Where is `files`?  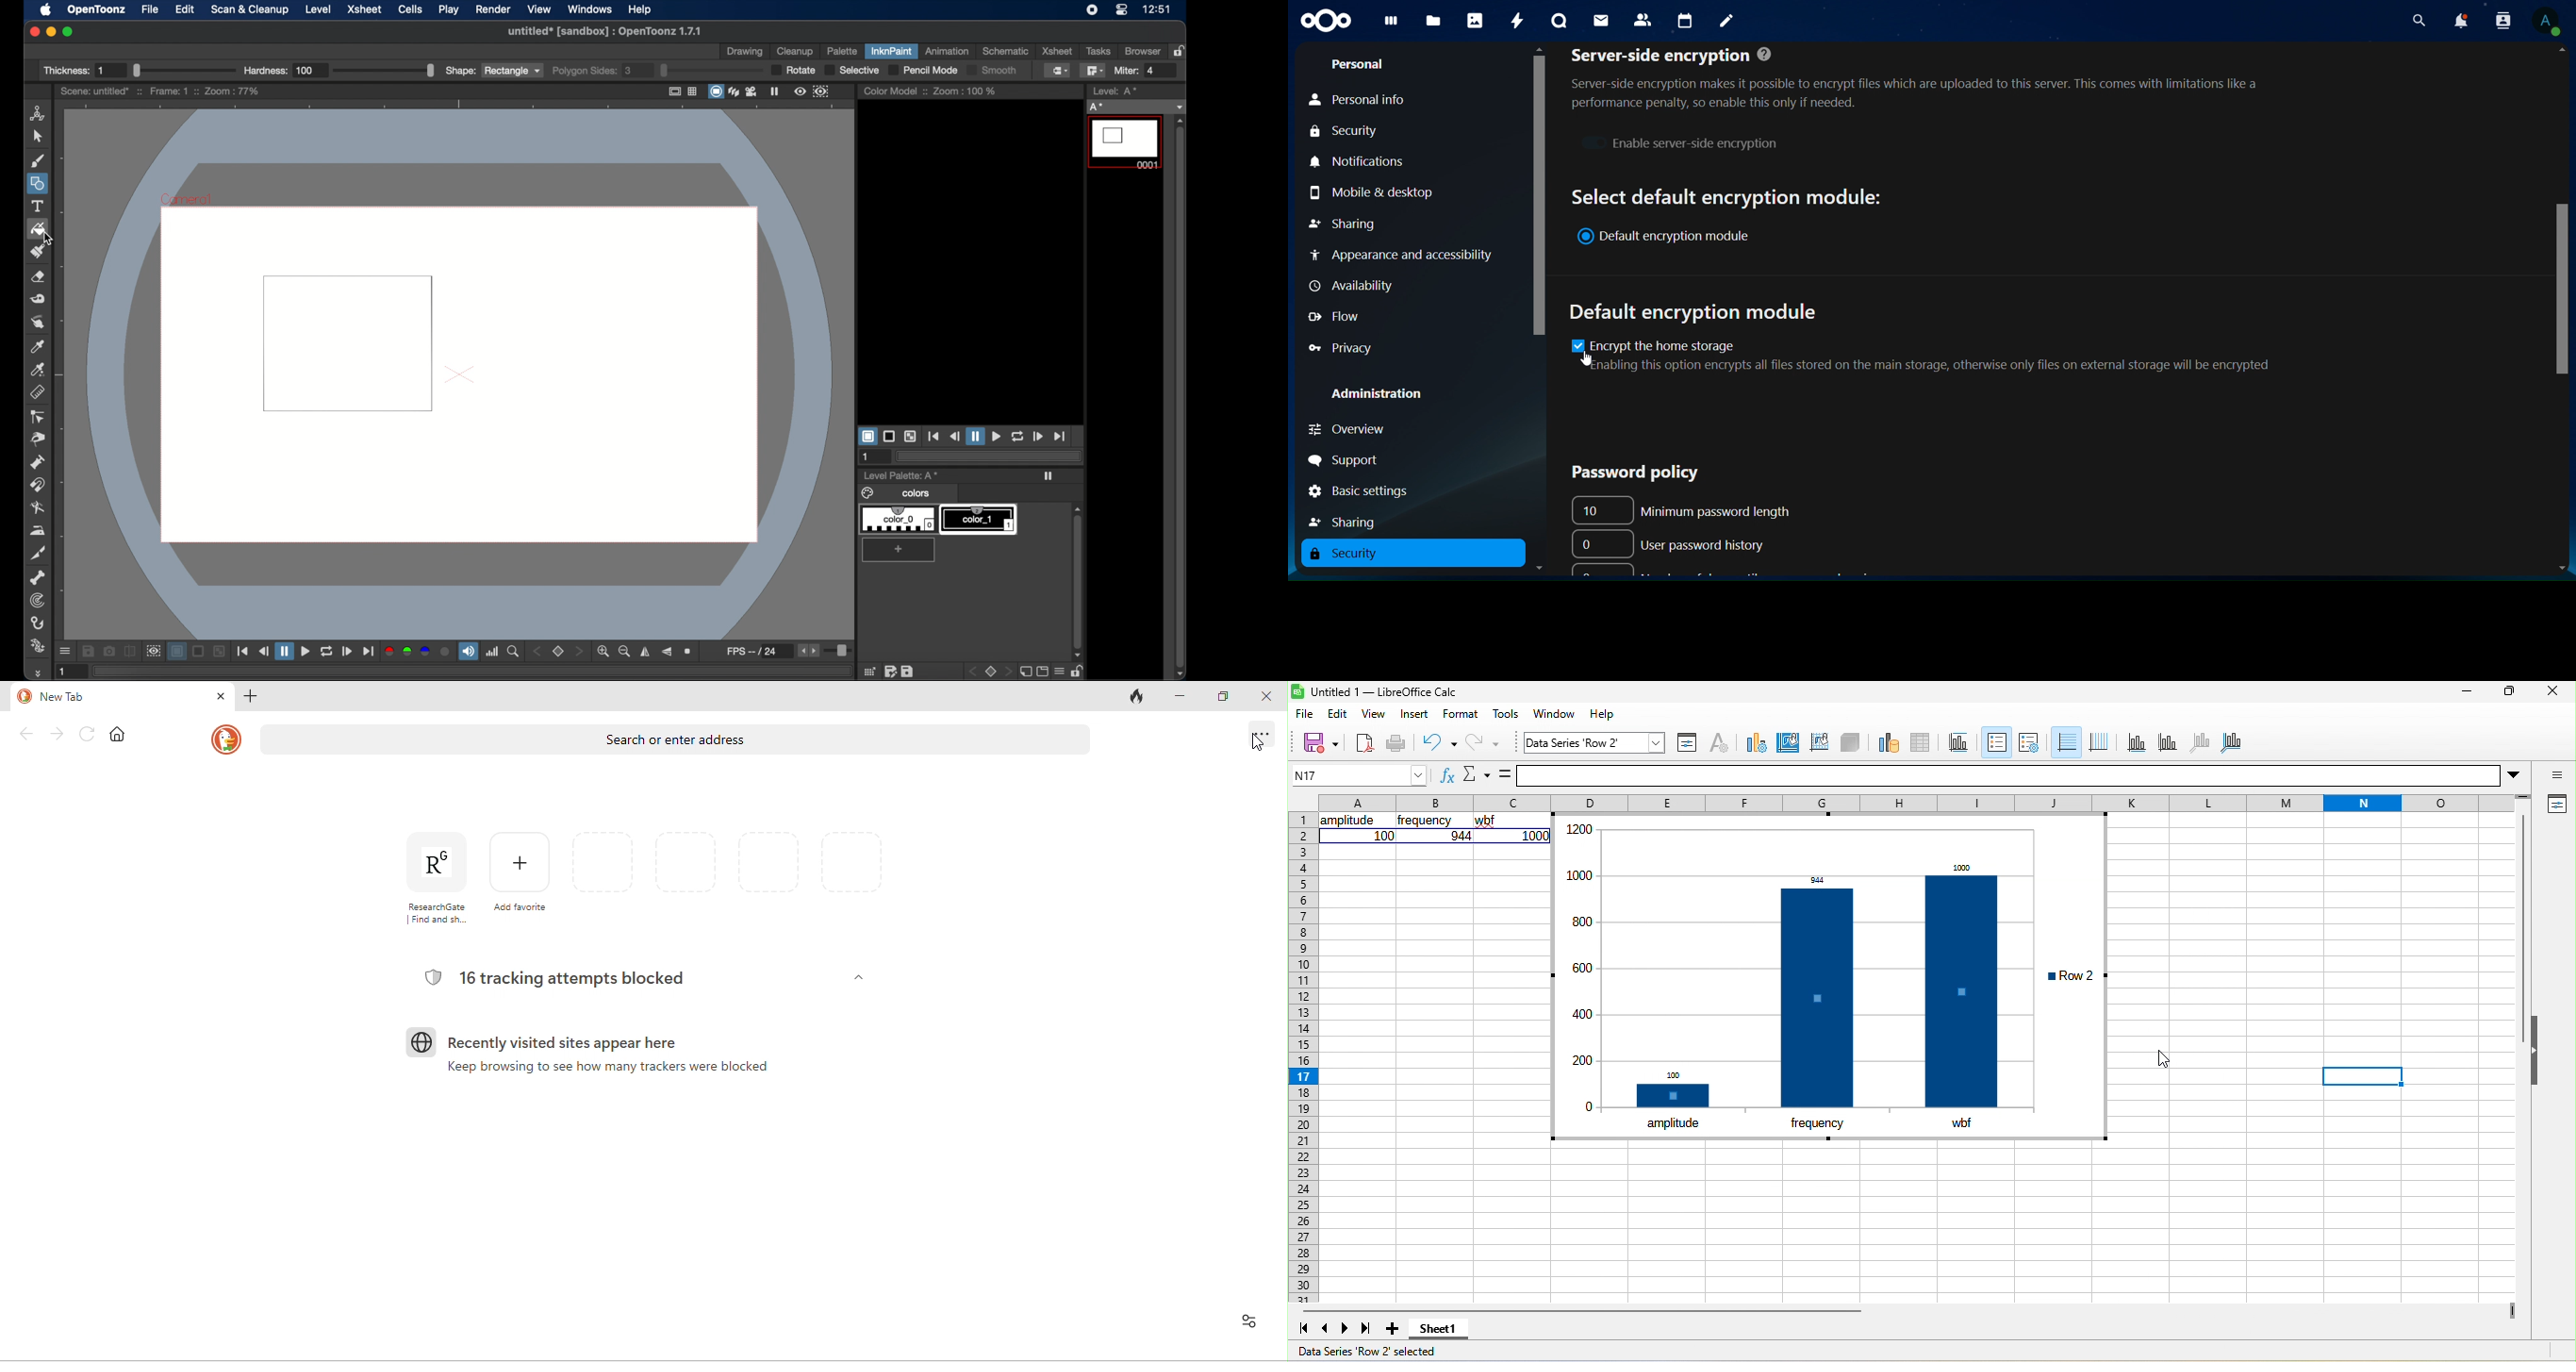 files is located at coordinates (1433, 21).